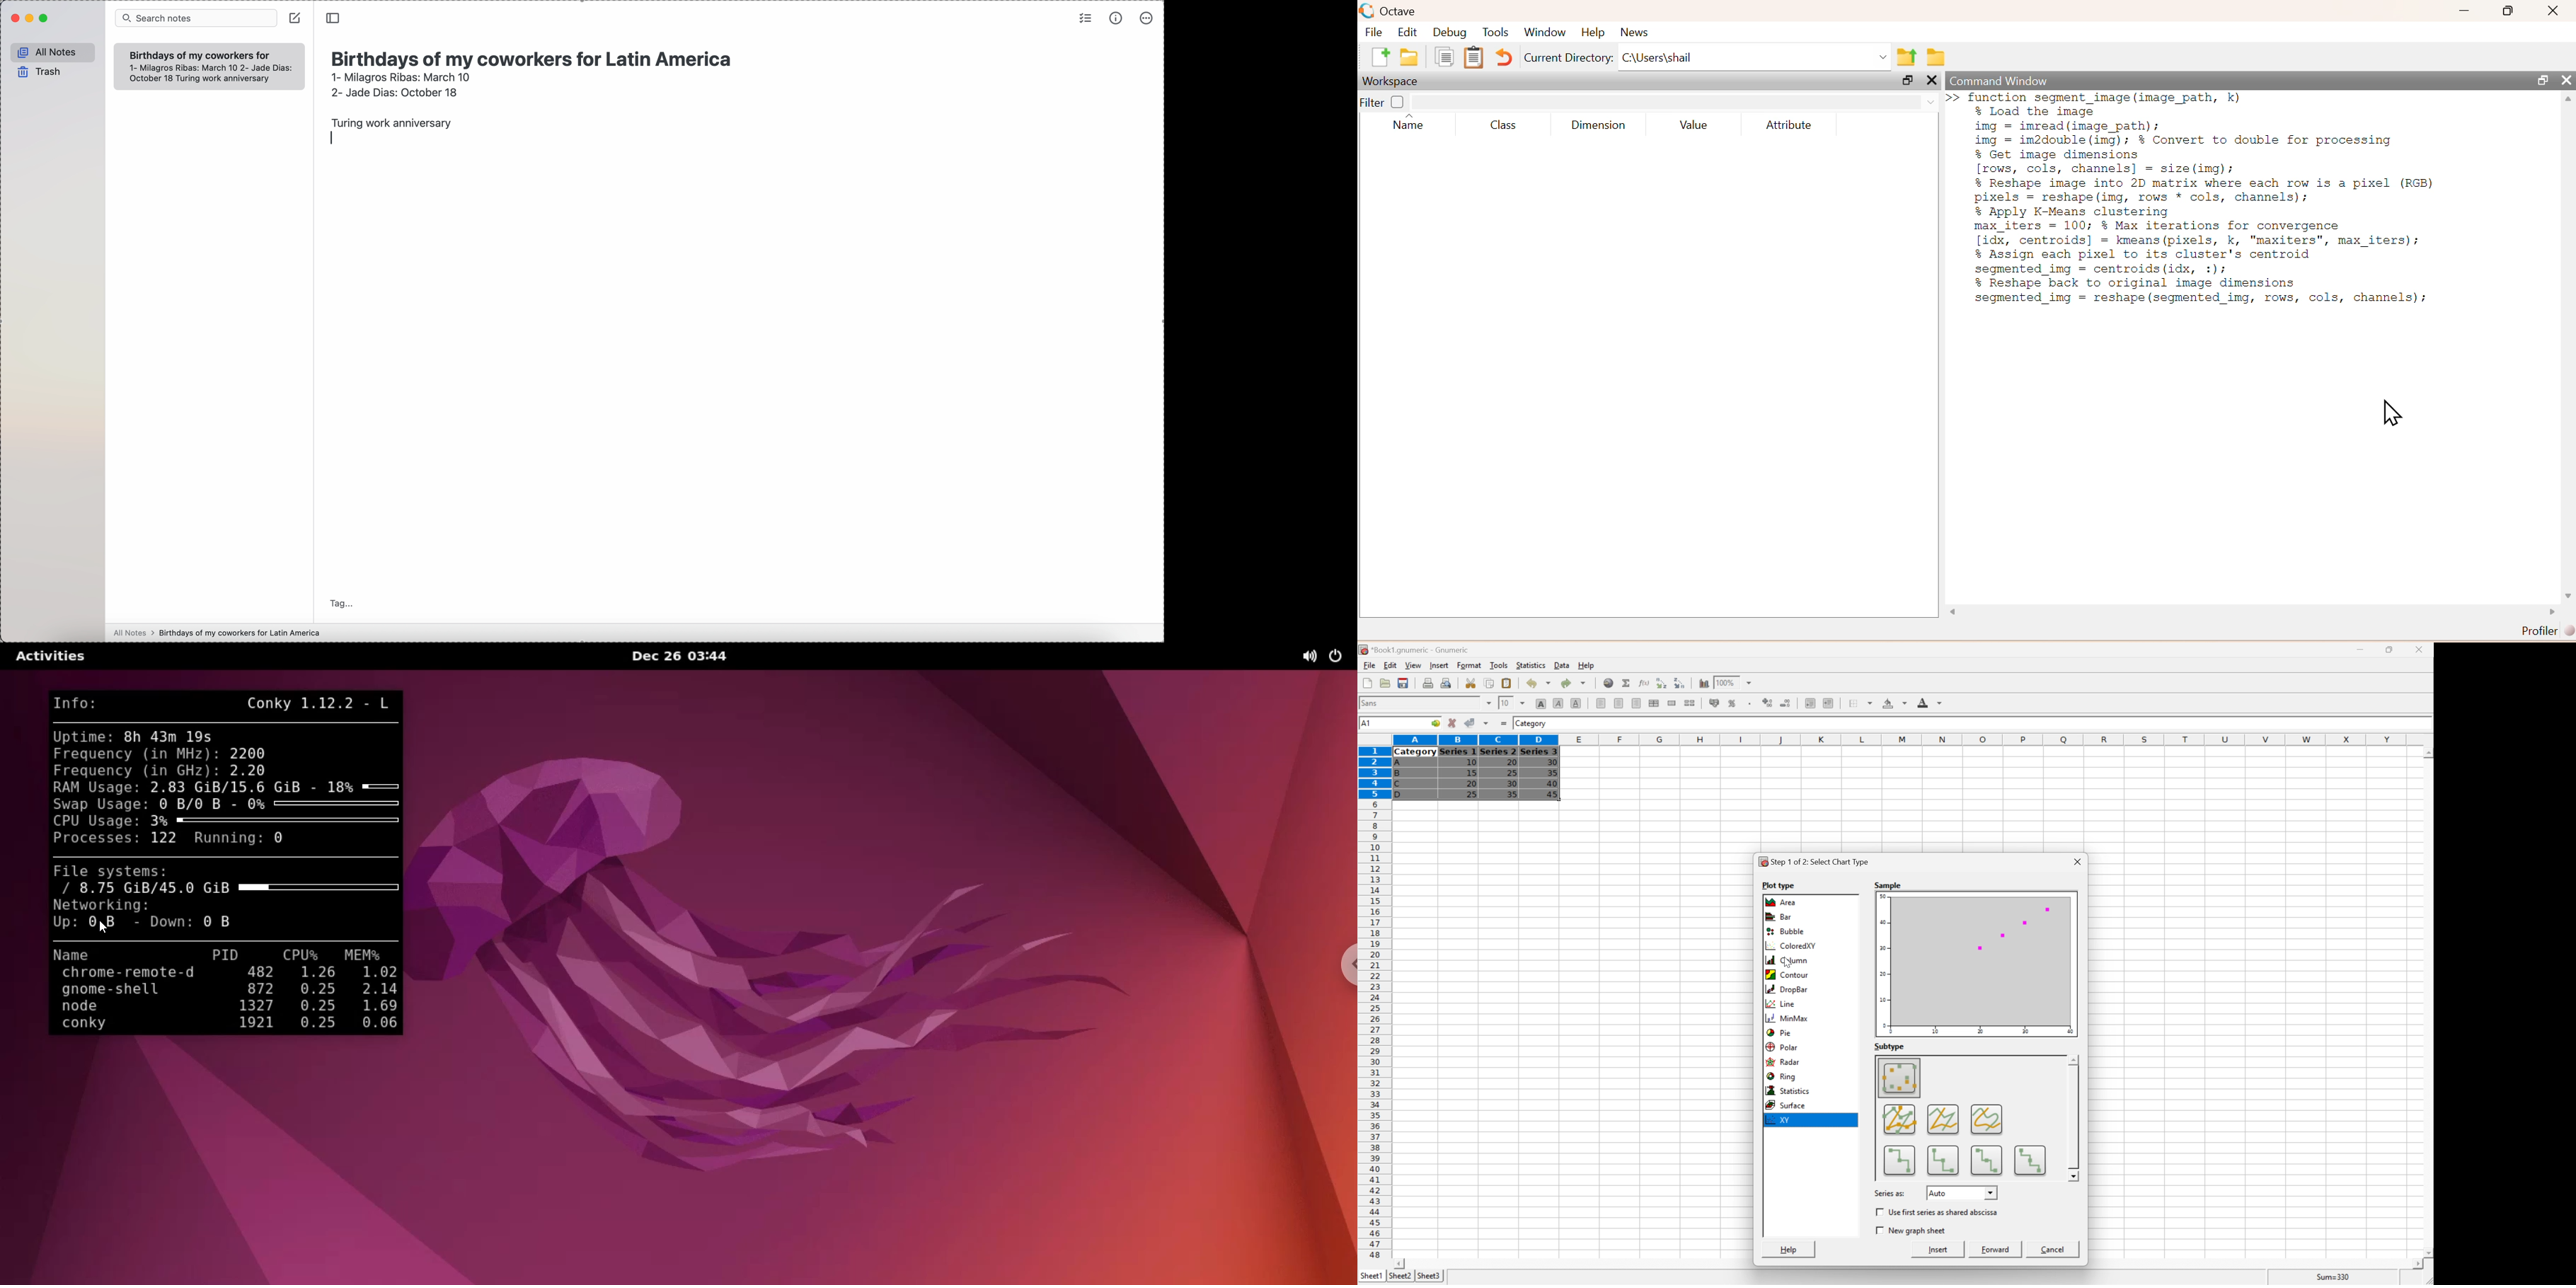 The height and width of the screenshot is (1288, 2576). Describe the element at coordinates (1563, 664) in the screenshot. I see `Data` at that location.